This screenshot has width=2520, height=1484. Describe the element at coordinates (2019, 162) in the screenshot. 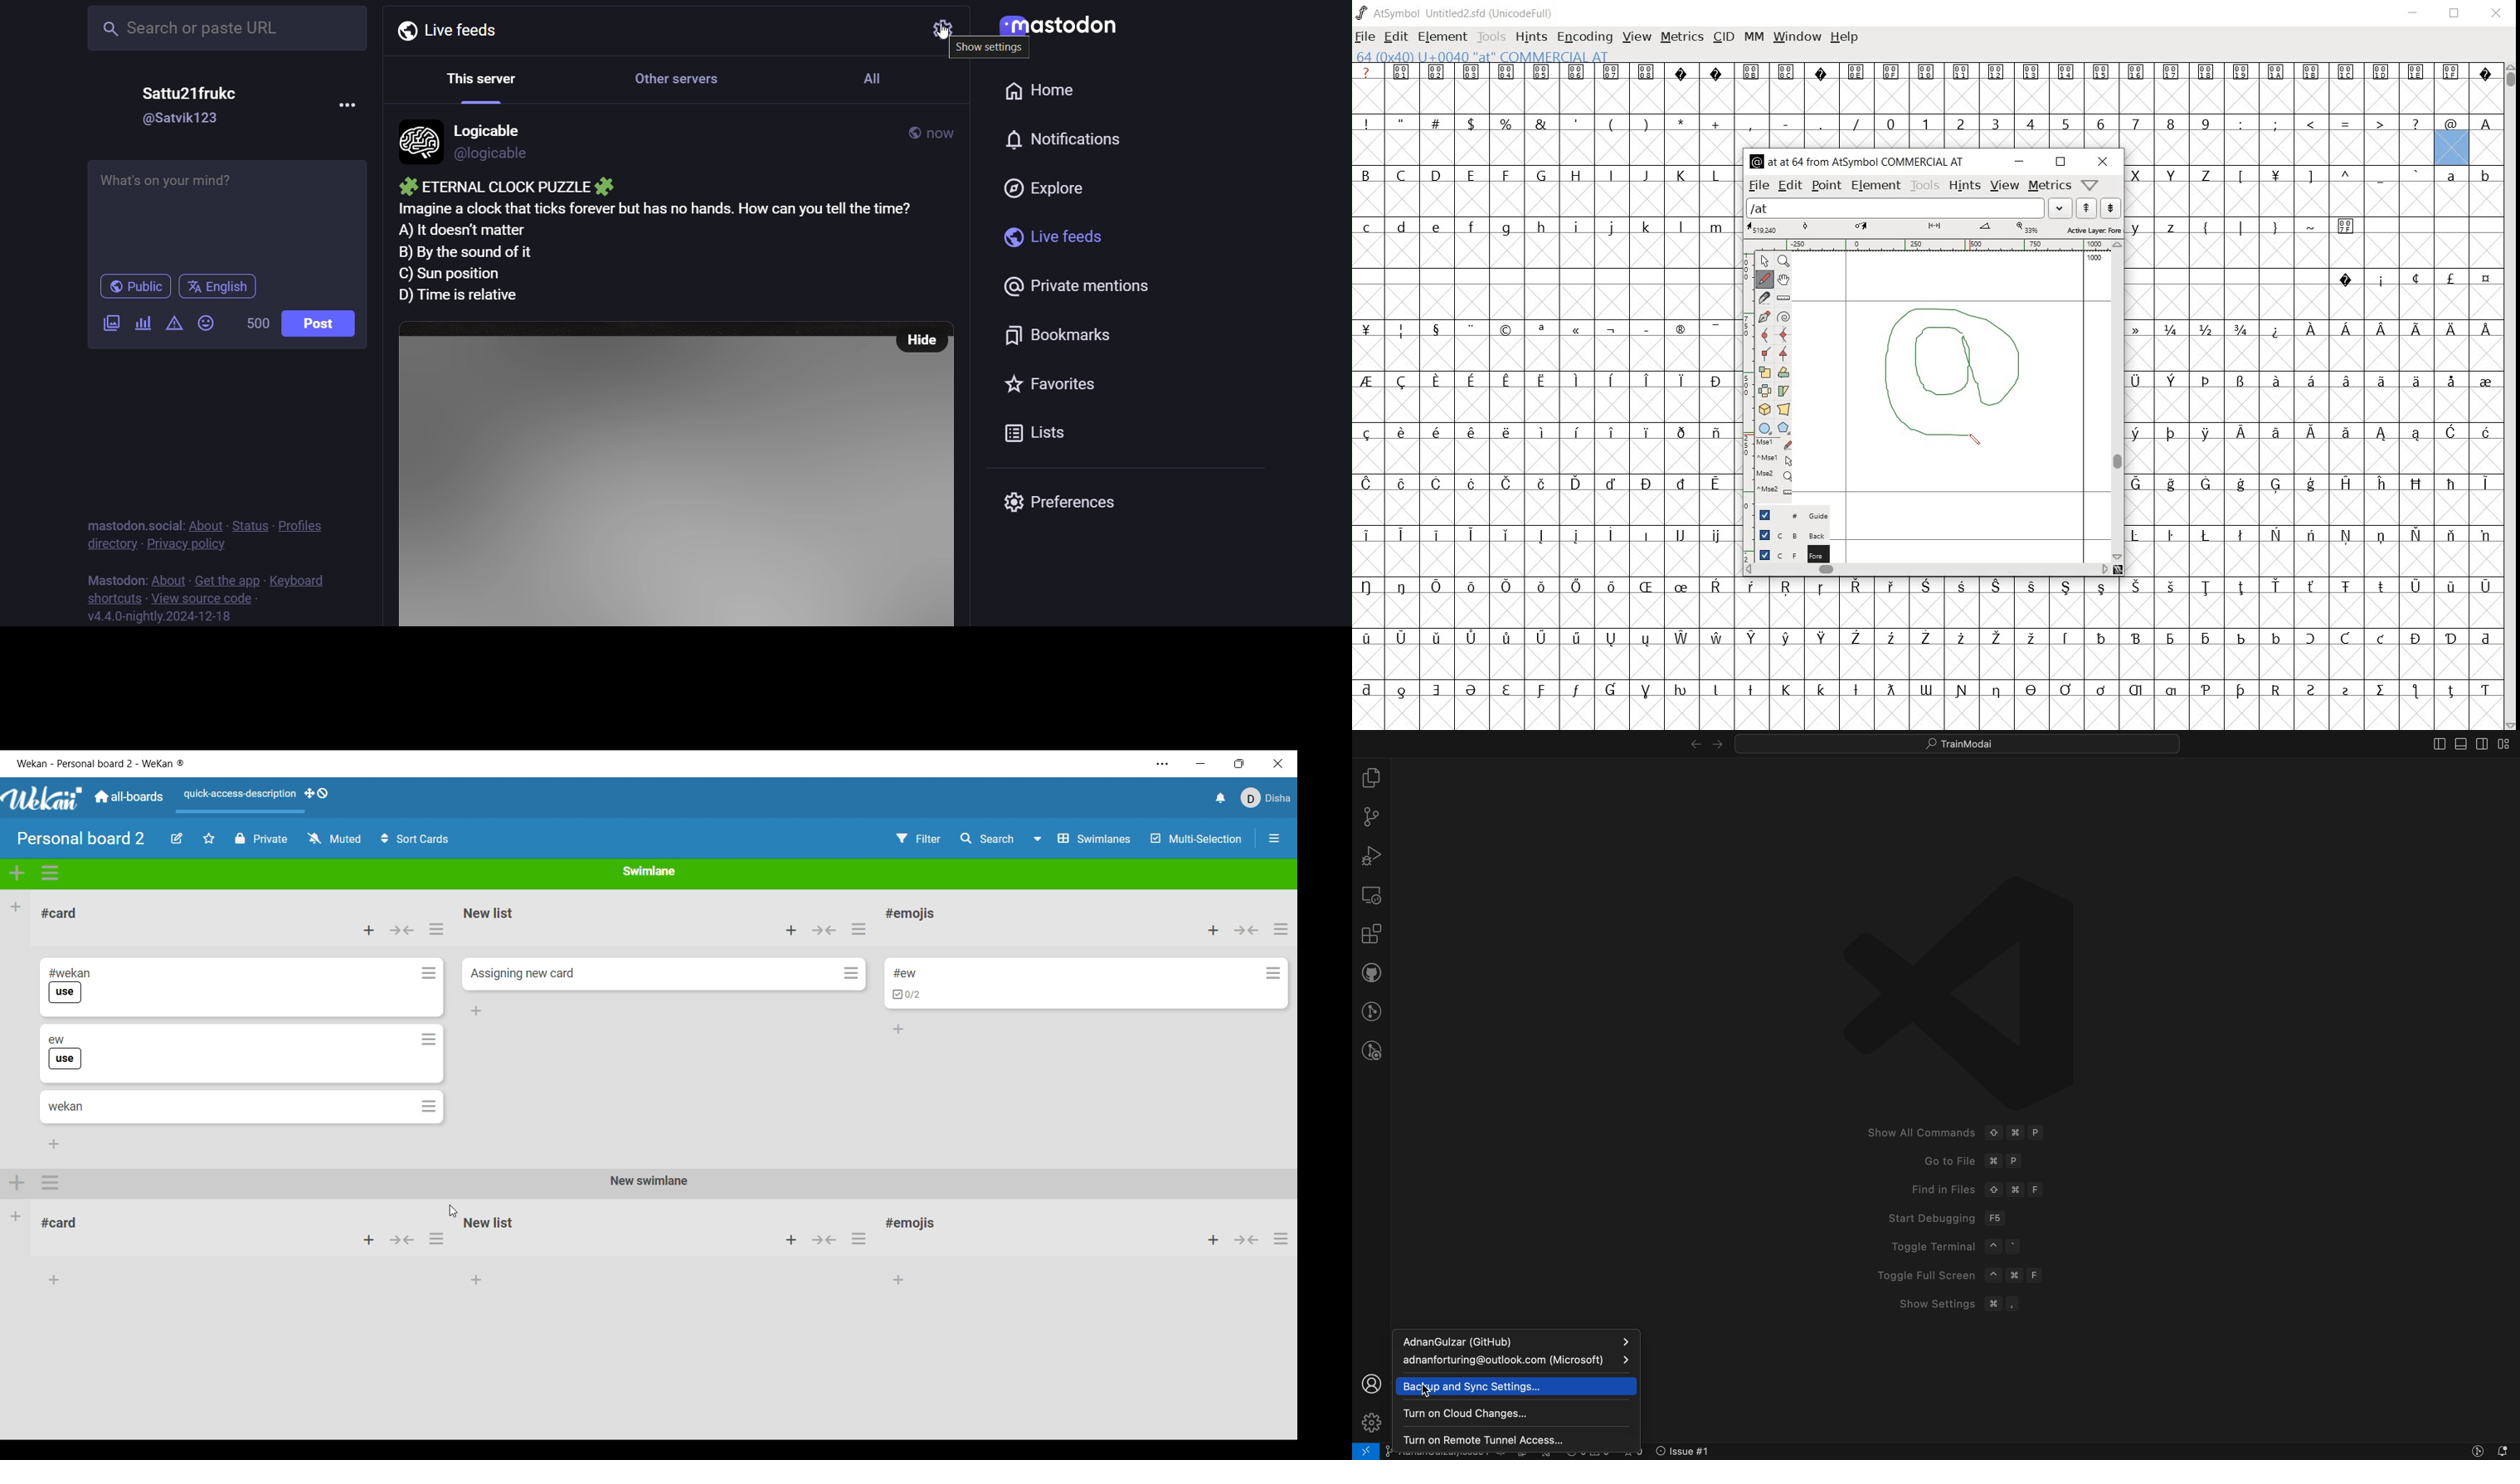

I see `minimize` at that location.